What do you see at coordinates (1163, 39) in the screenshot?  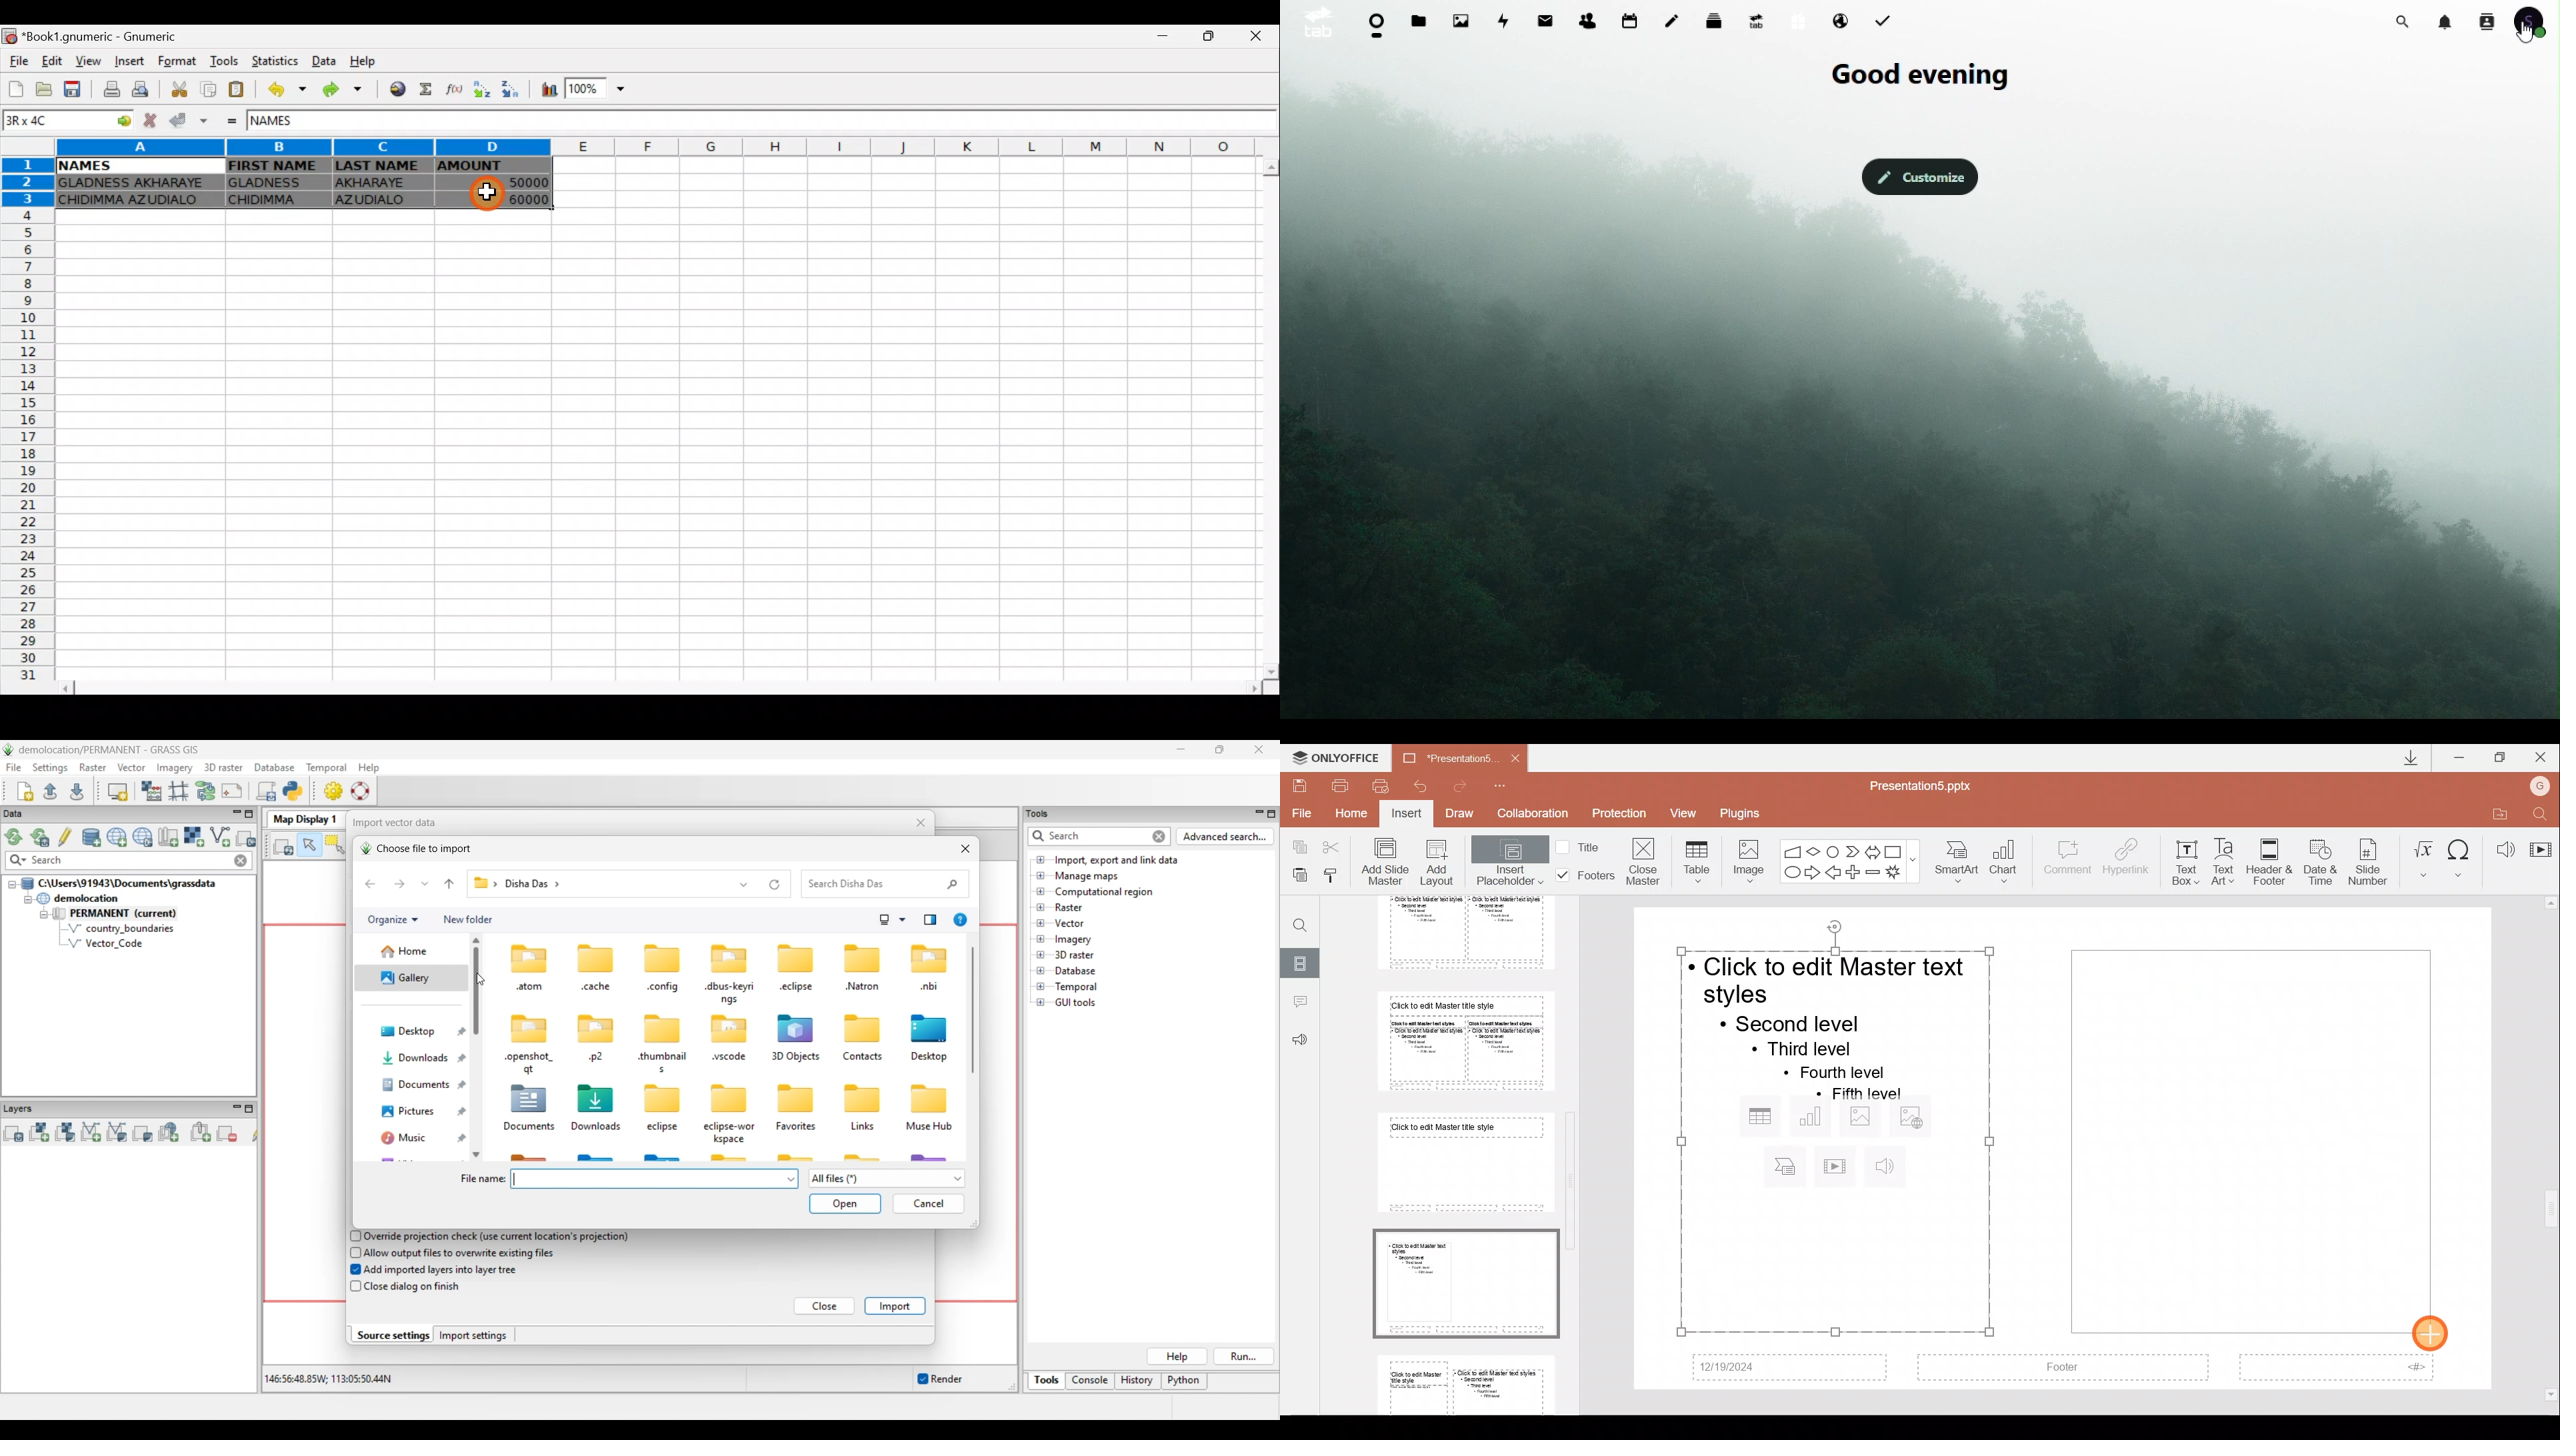 I see `Minimize` at bounding box center [1163, 39].